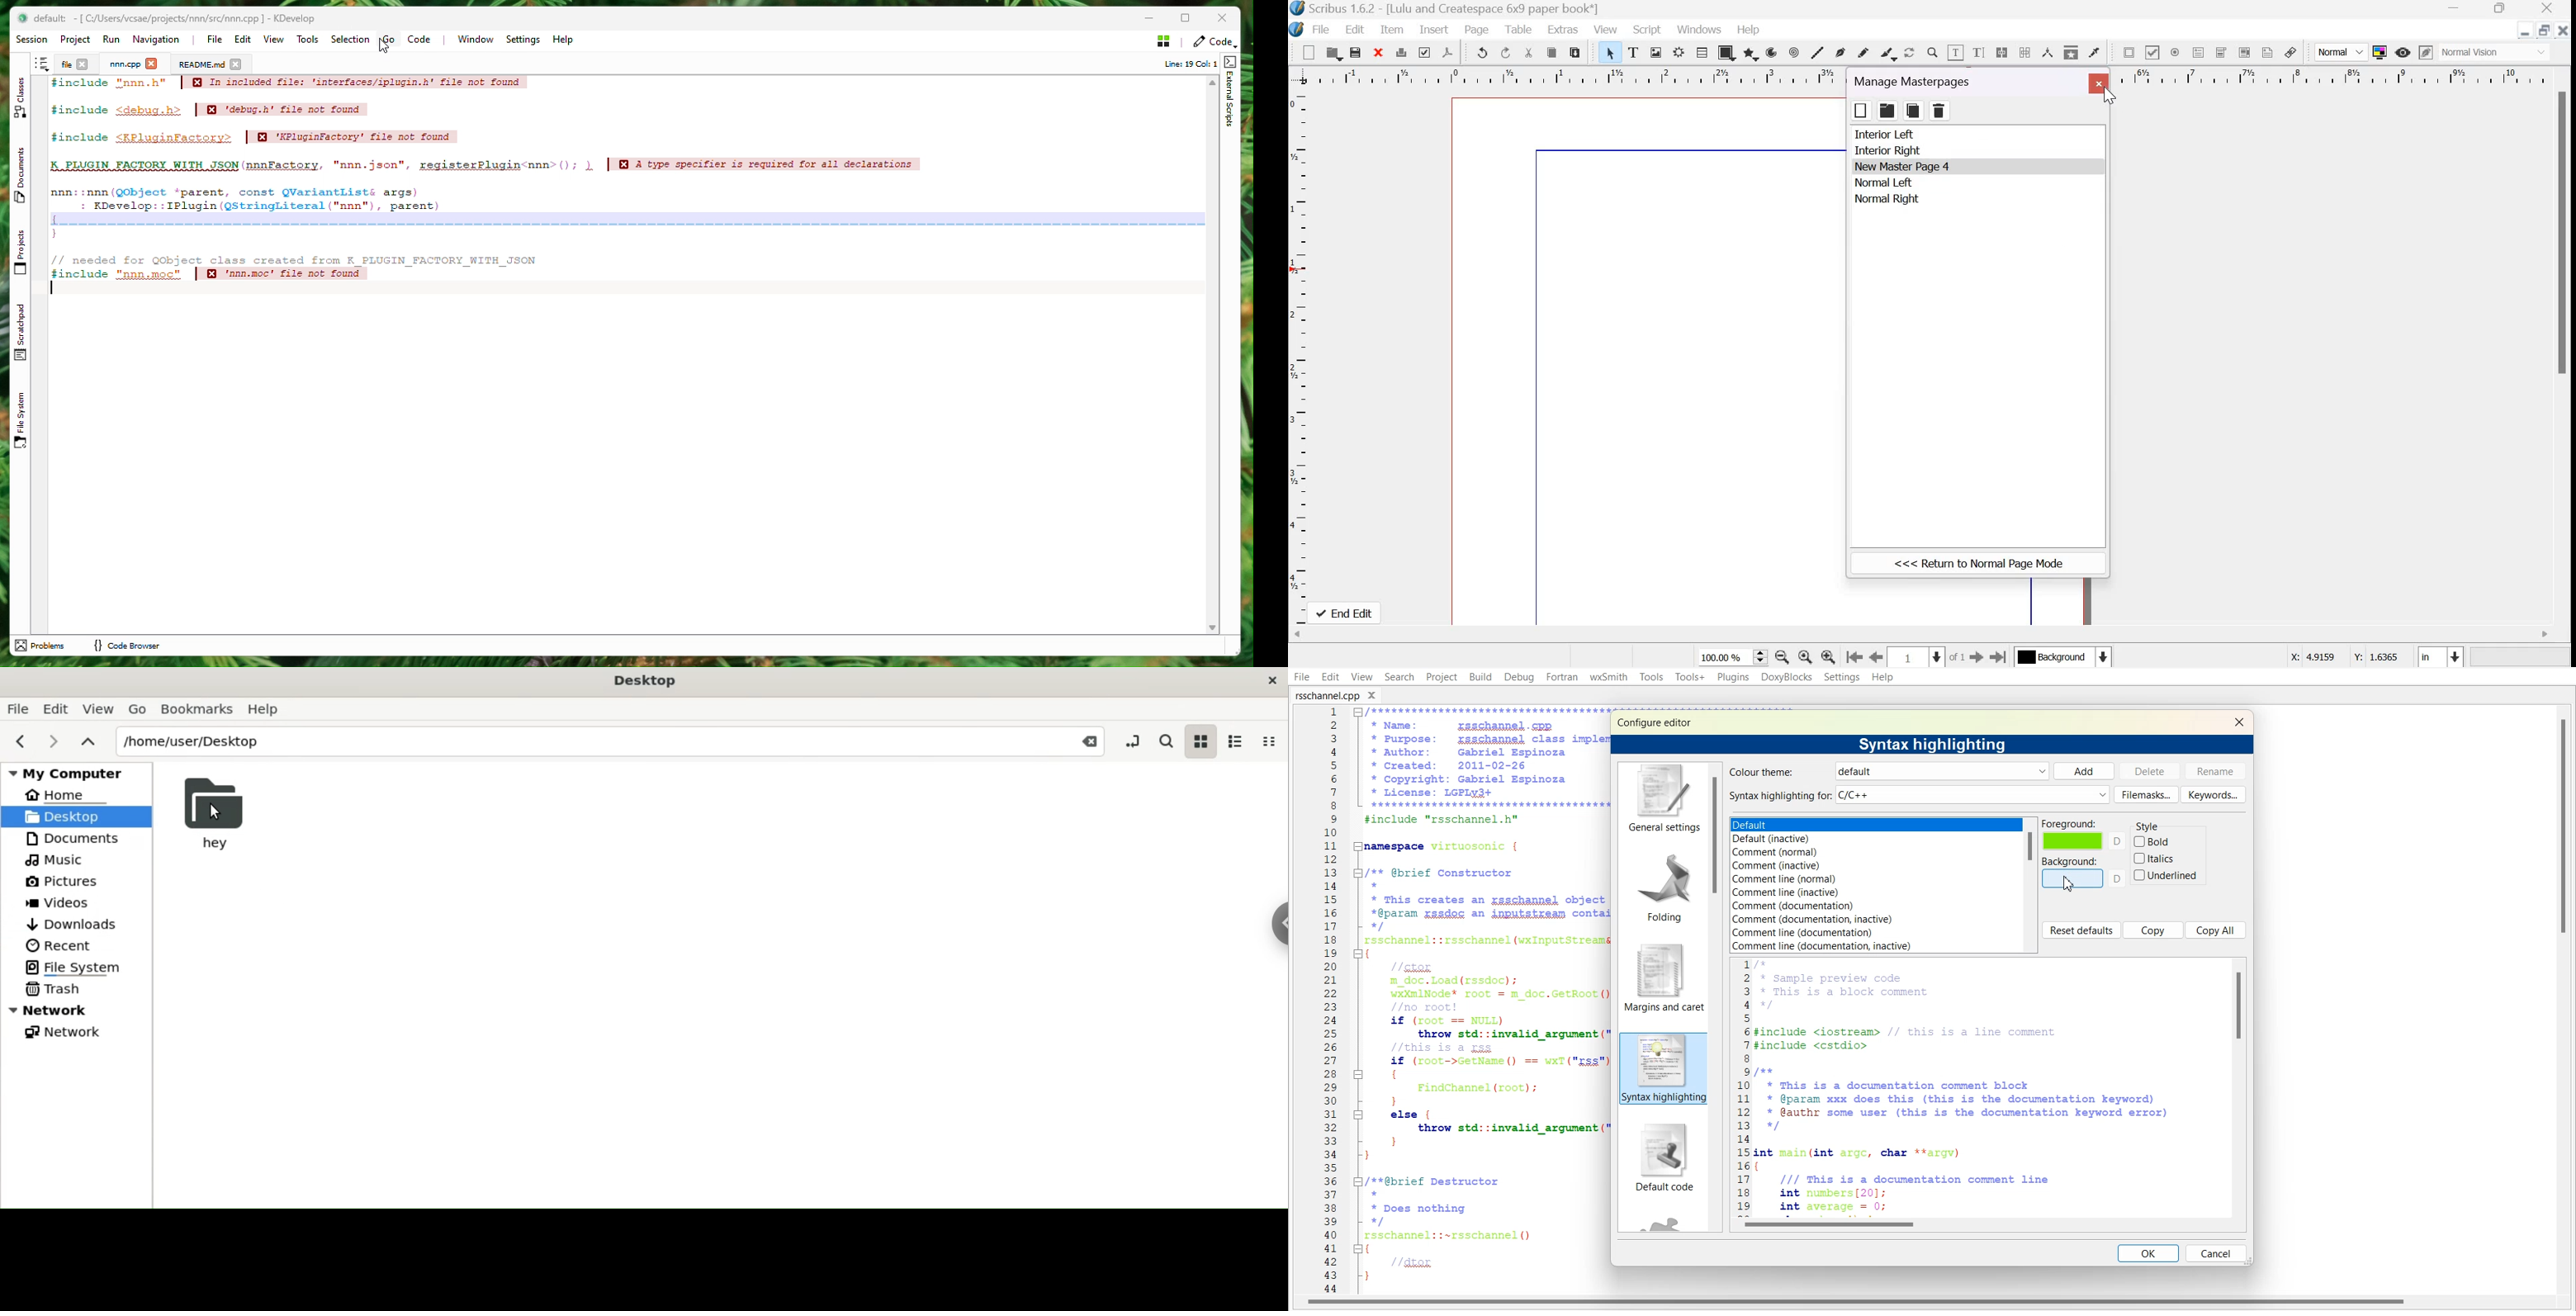 Image resolution: width=2576 pixels, height=1316 pixels. Describe the element at coordinates (2568, 1000) in the screenshot. I see `Vertical Scroll bar` at that location.